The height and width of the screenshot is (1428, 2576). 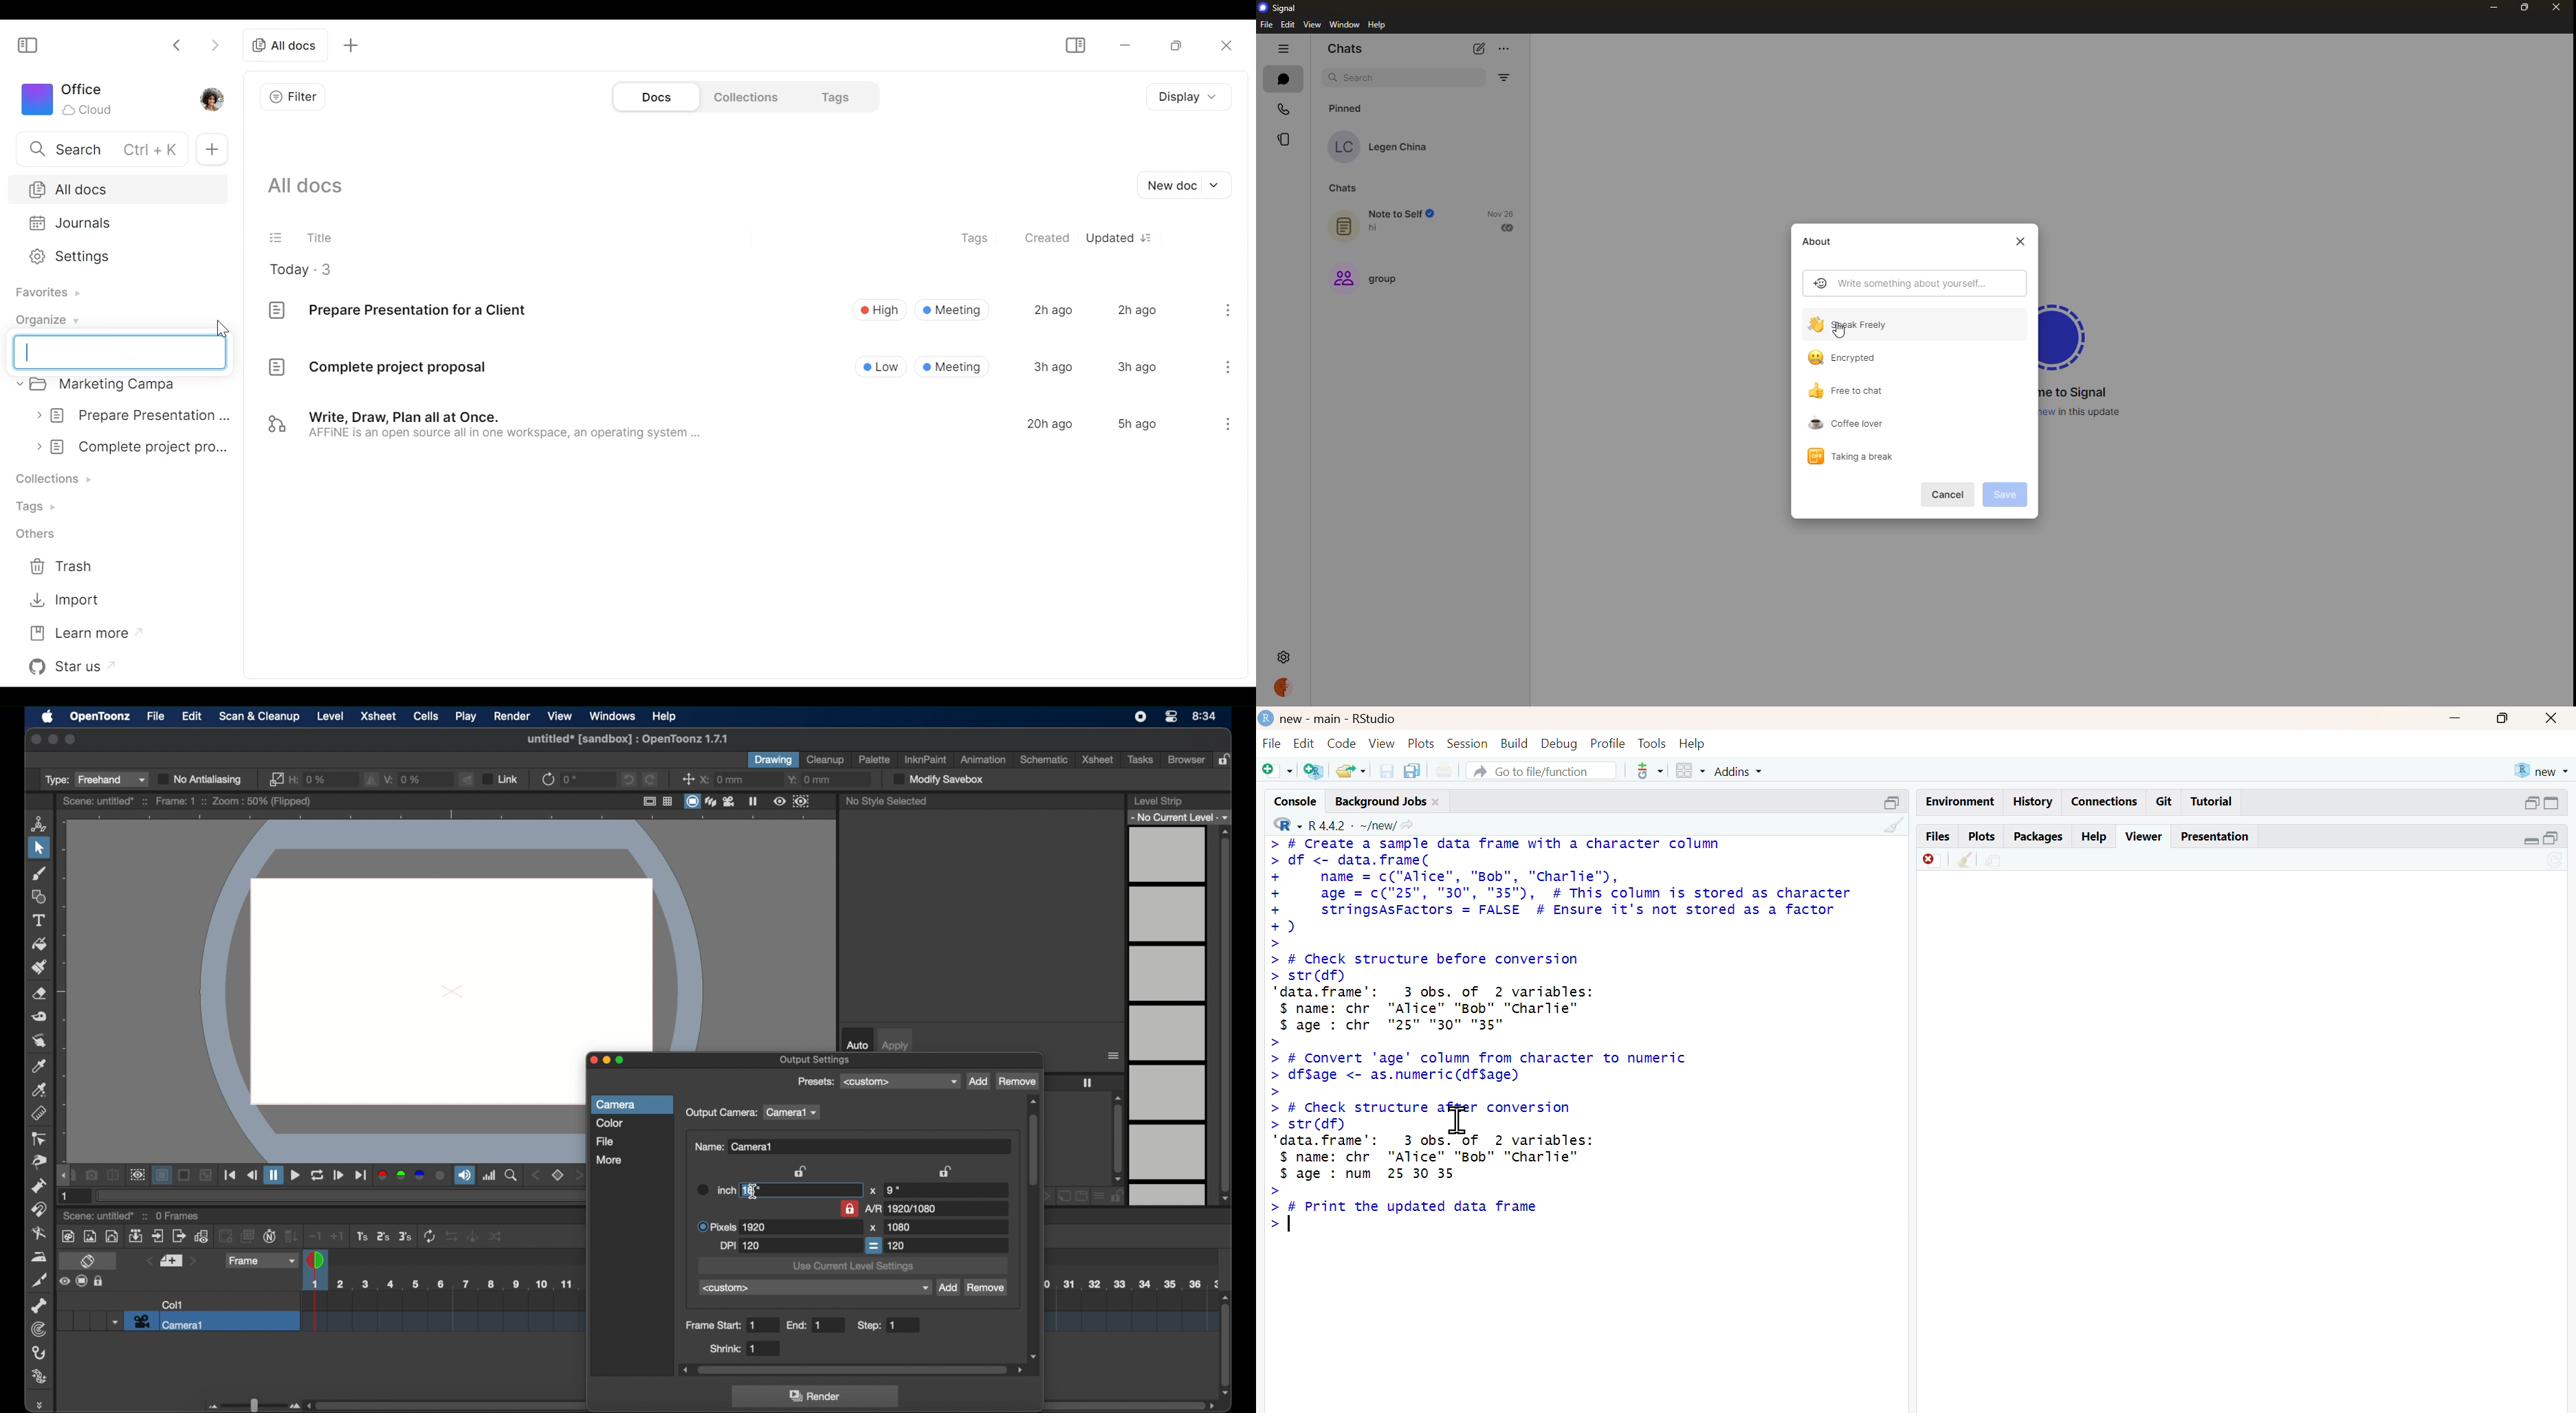 What do you see at coordinates (1435, 802) in the screenshot?
I see `close` at bounding box center [1435, 802].